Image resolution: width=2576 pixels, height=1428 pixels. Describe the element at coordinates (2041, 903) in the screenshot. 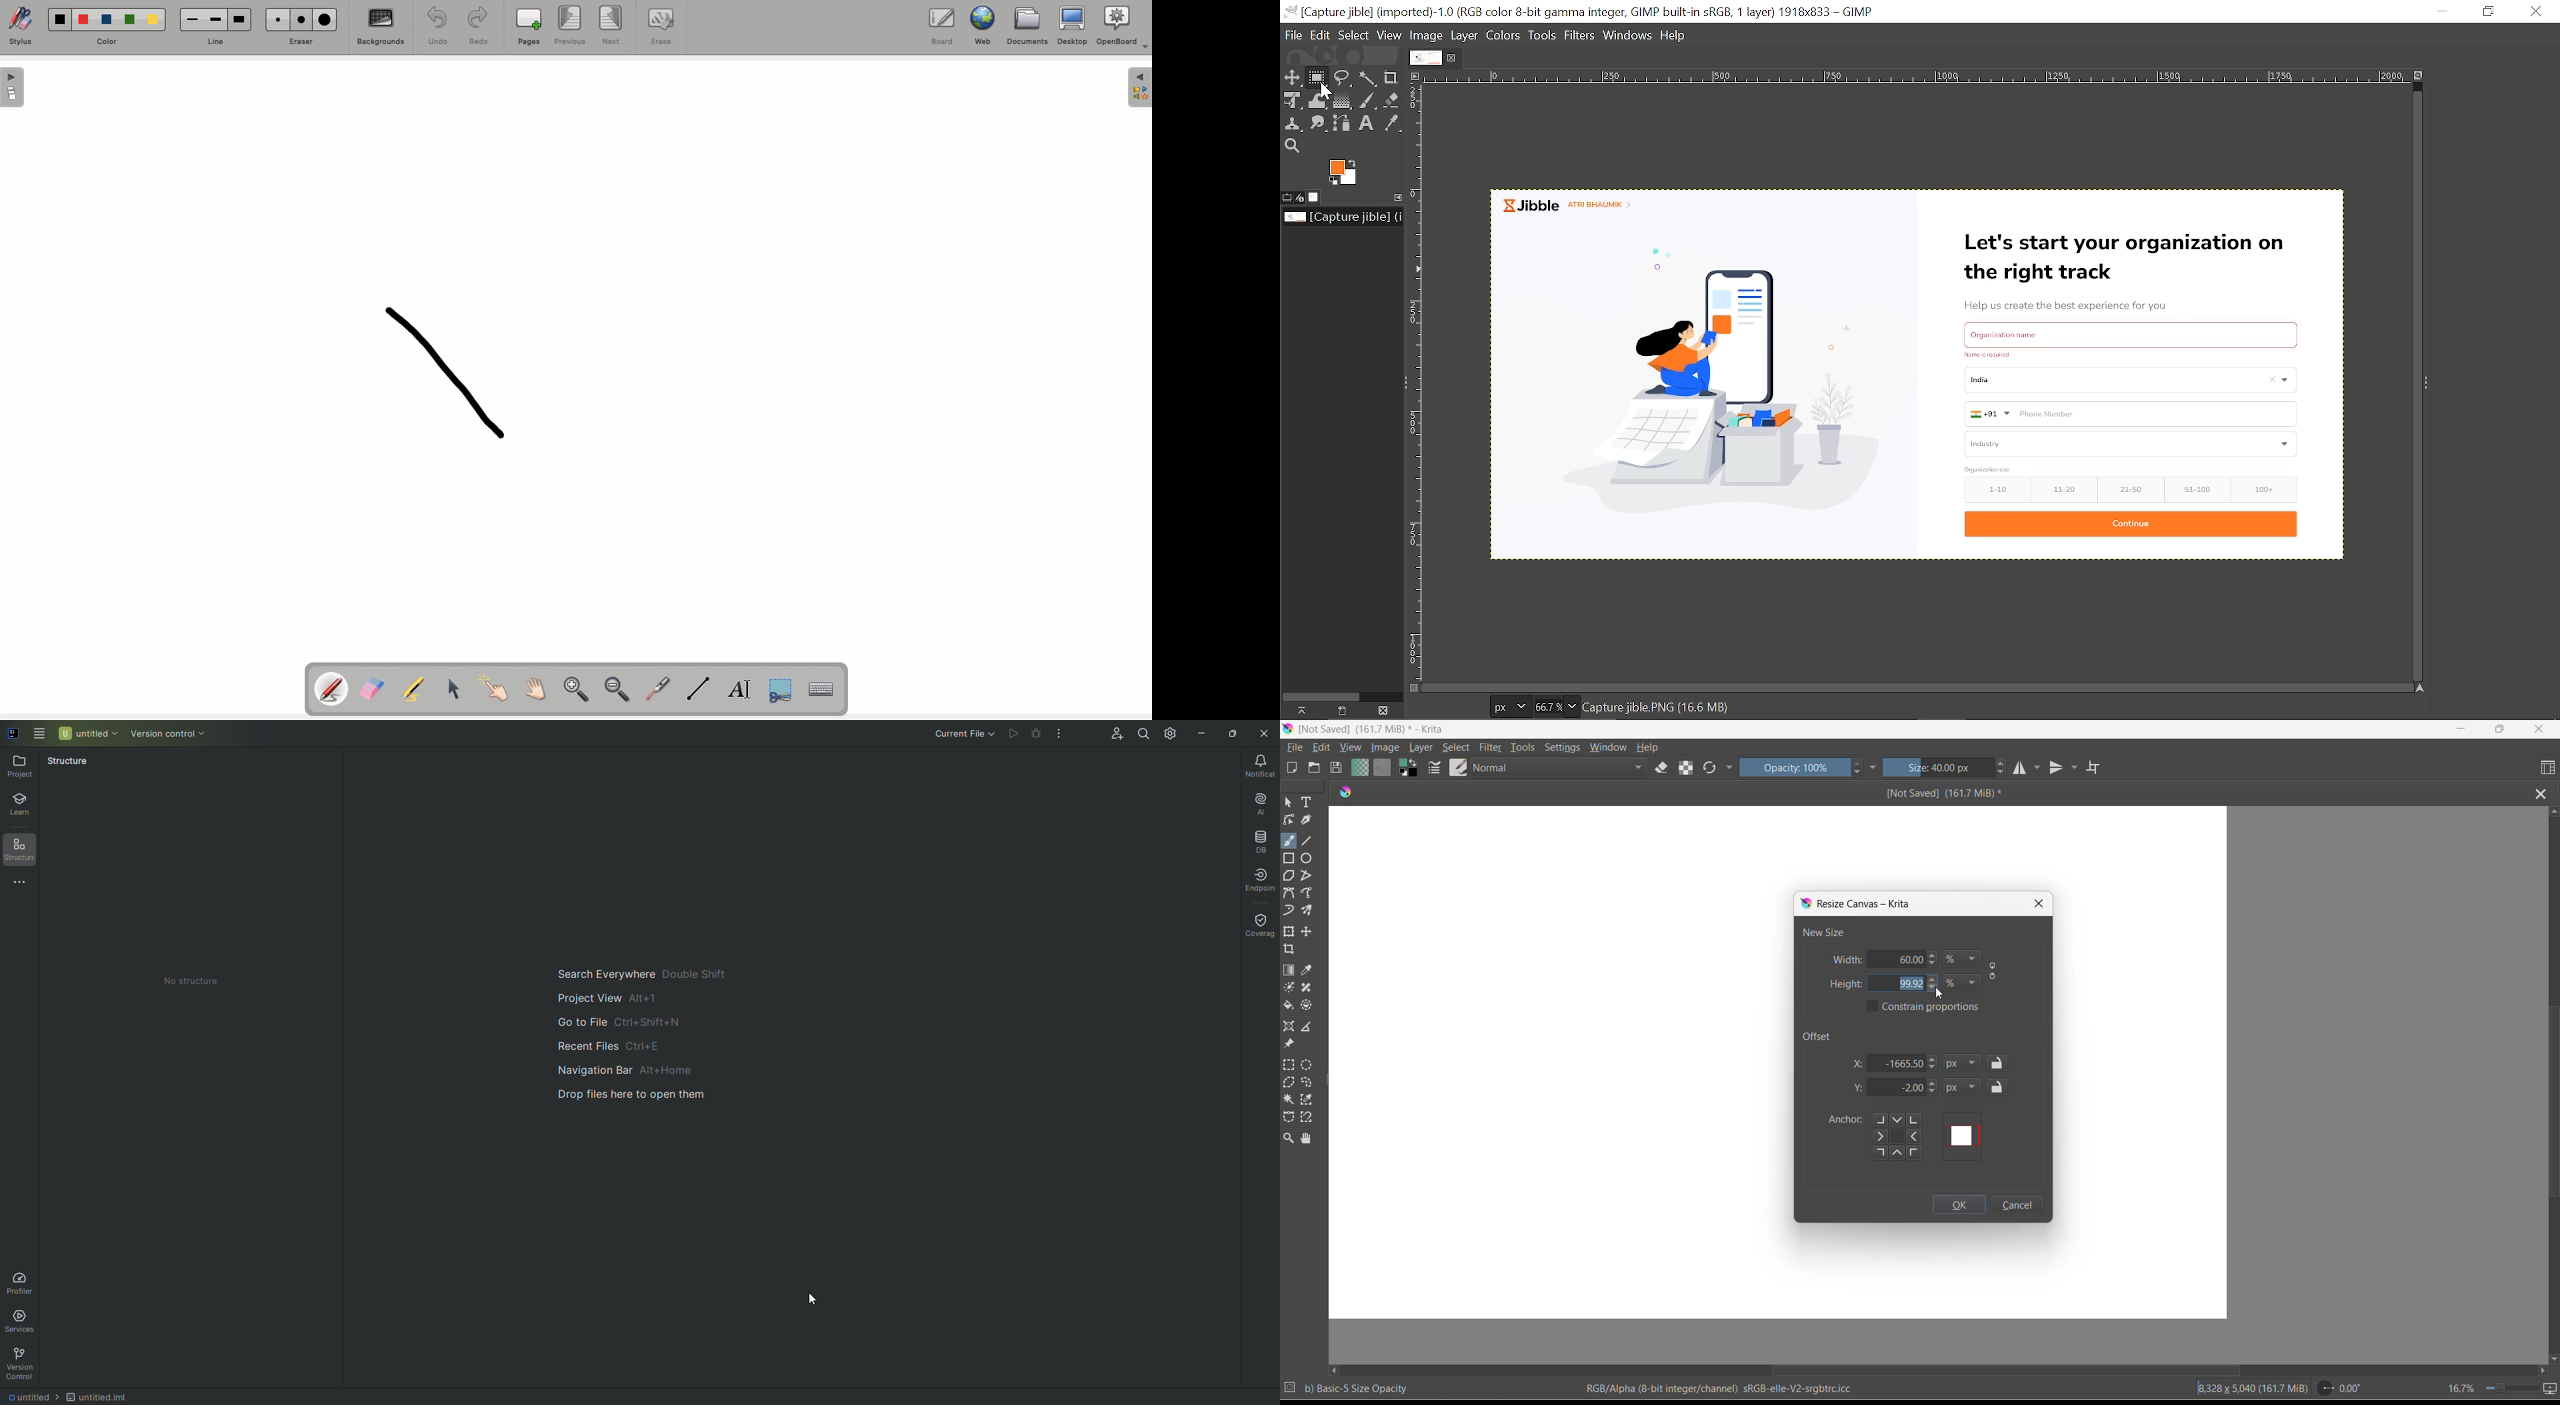

I see `close` at that location.